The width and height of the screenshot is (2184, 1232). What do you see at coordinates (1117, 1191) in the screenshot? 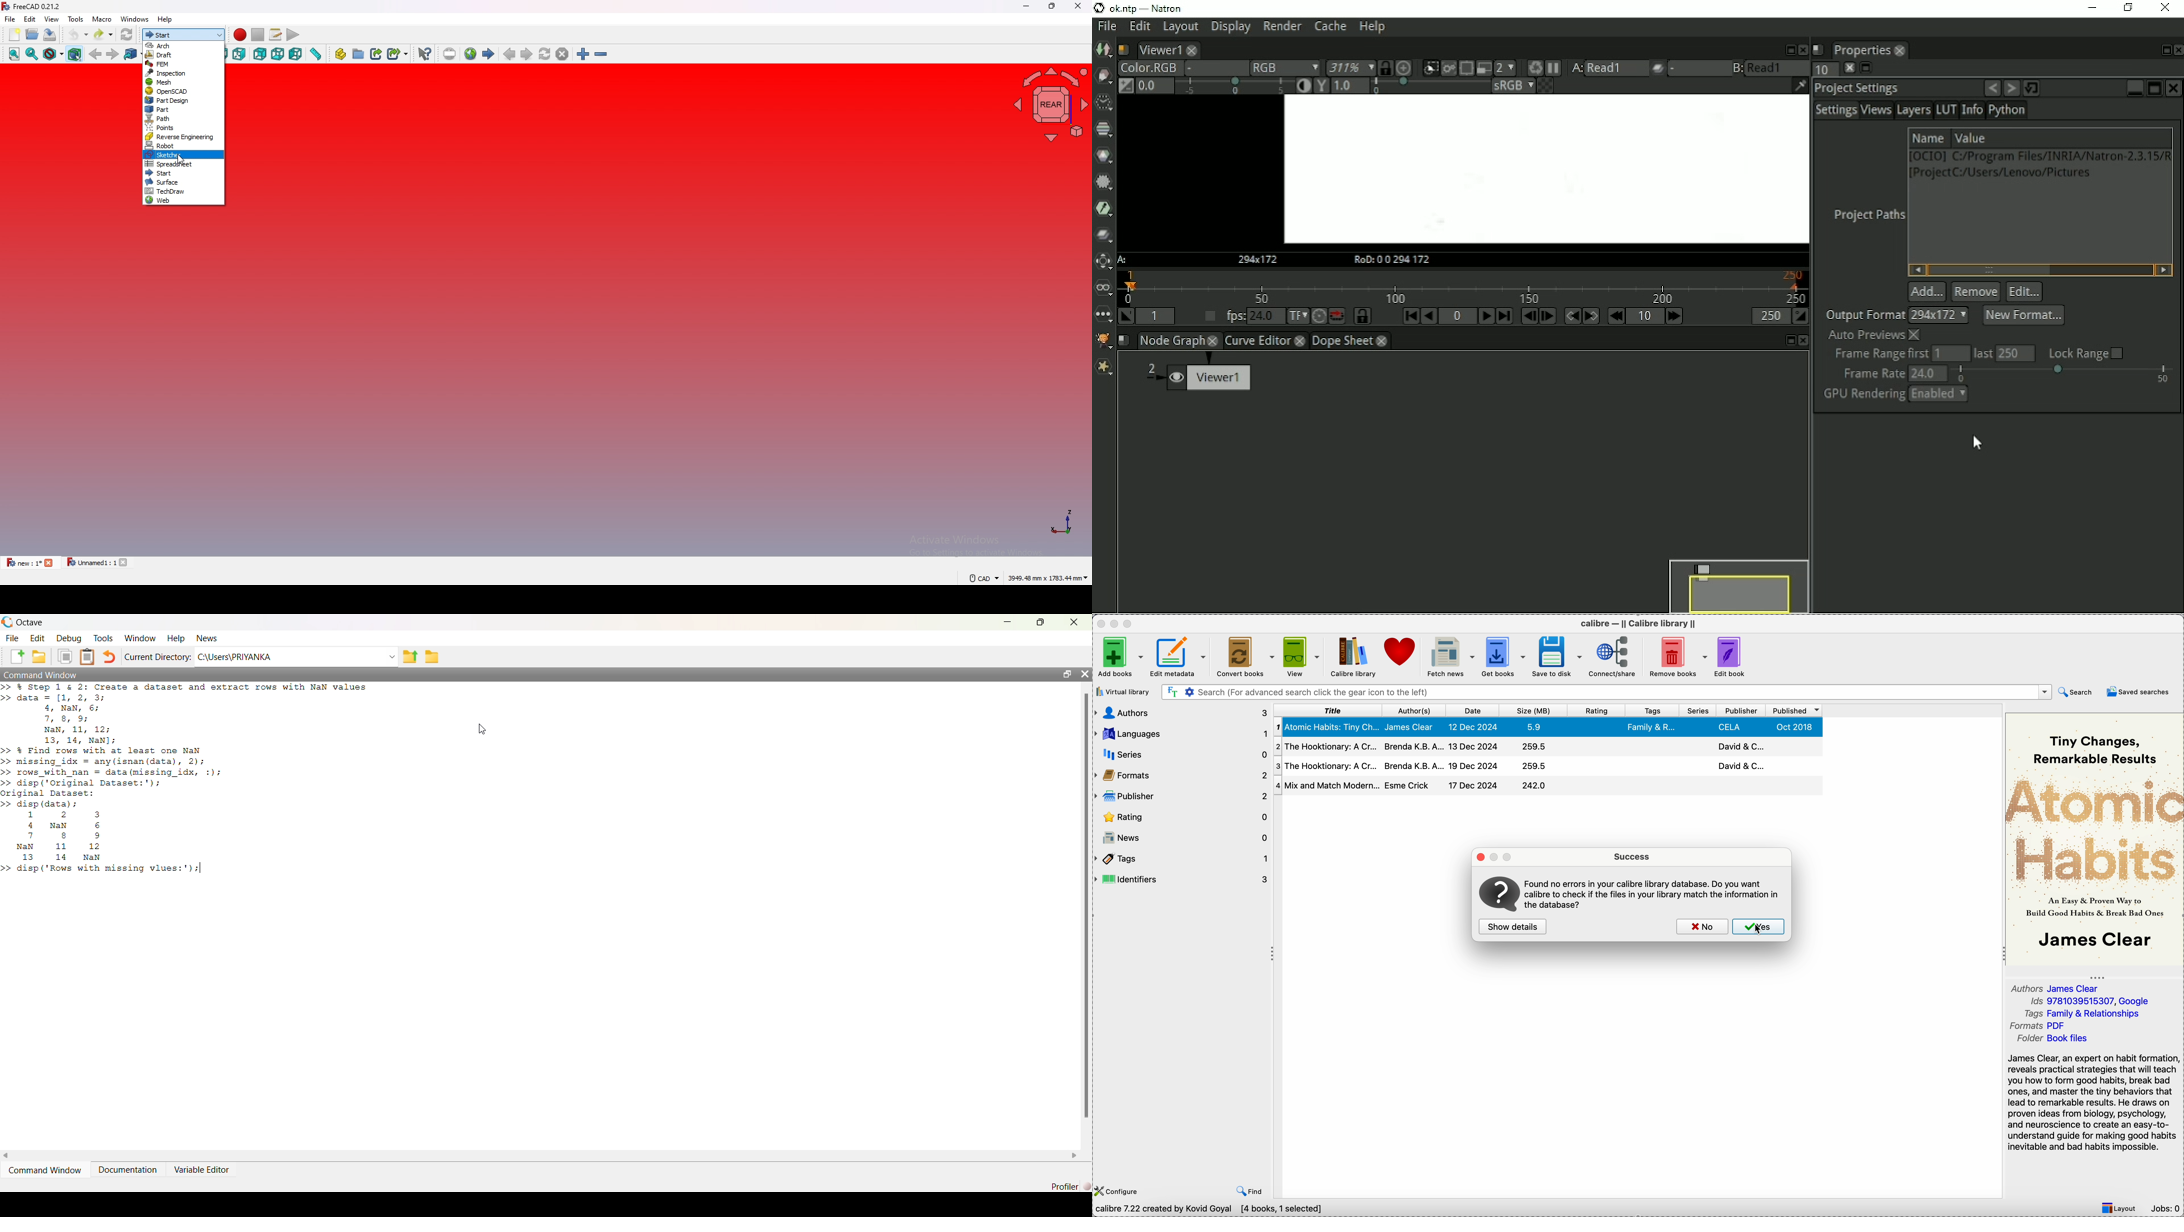
I see `configure` at bounding box center [1117, 1191].